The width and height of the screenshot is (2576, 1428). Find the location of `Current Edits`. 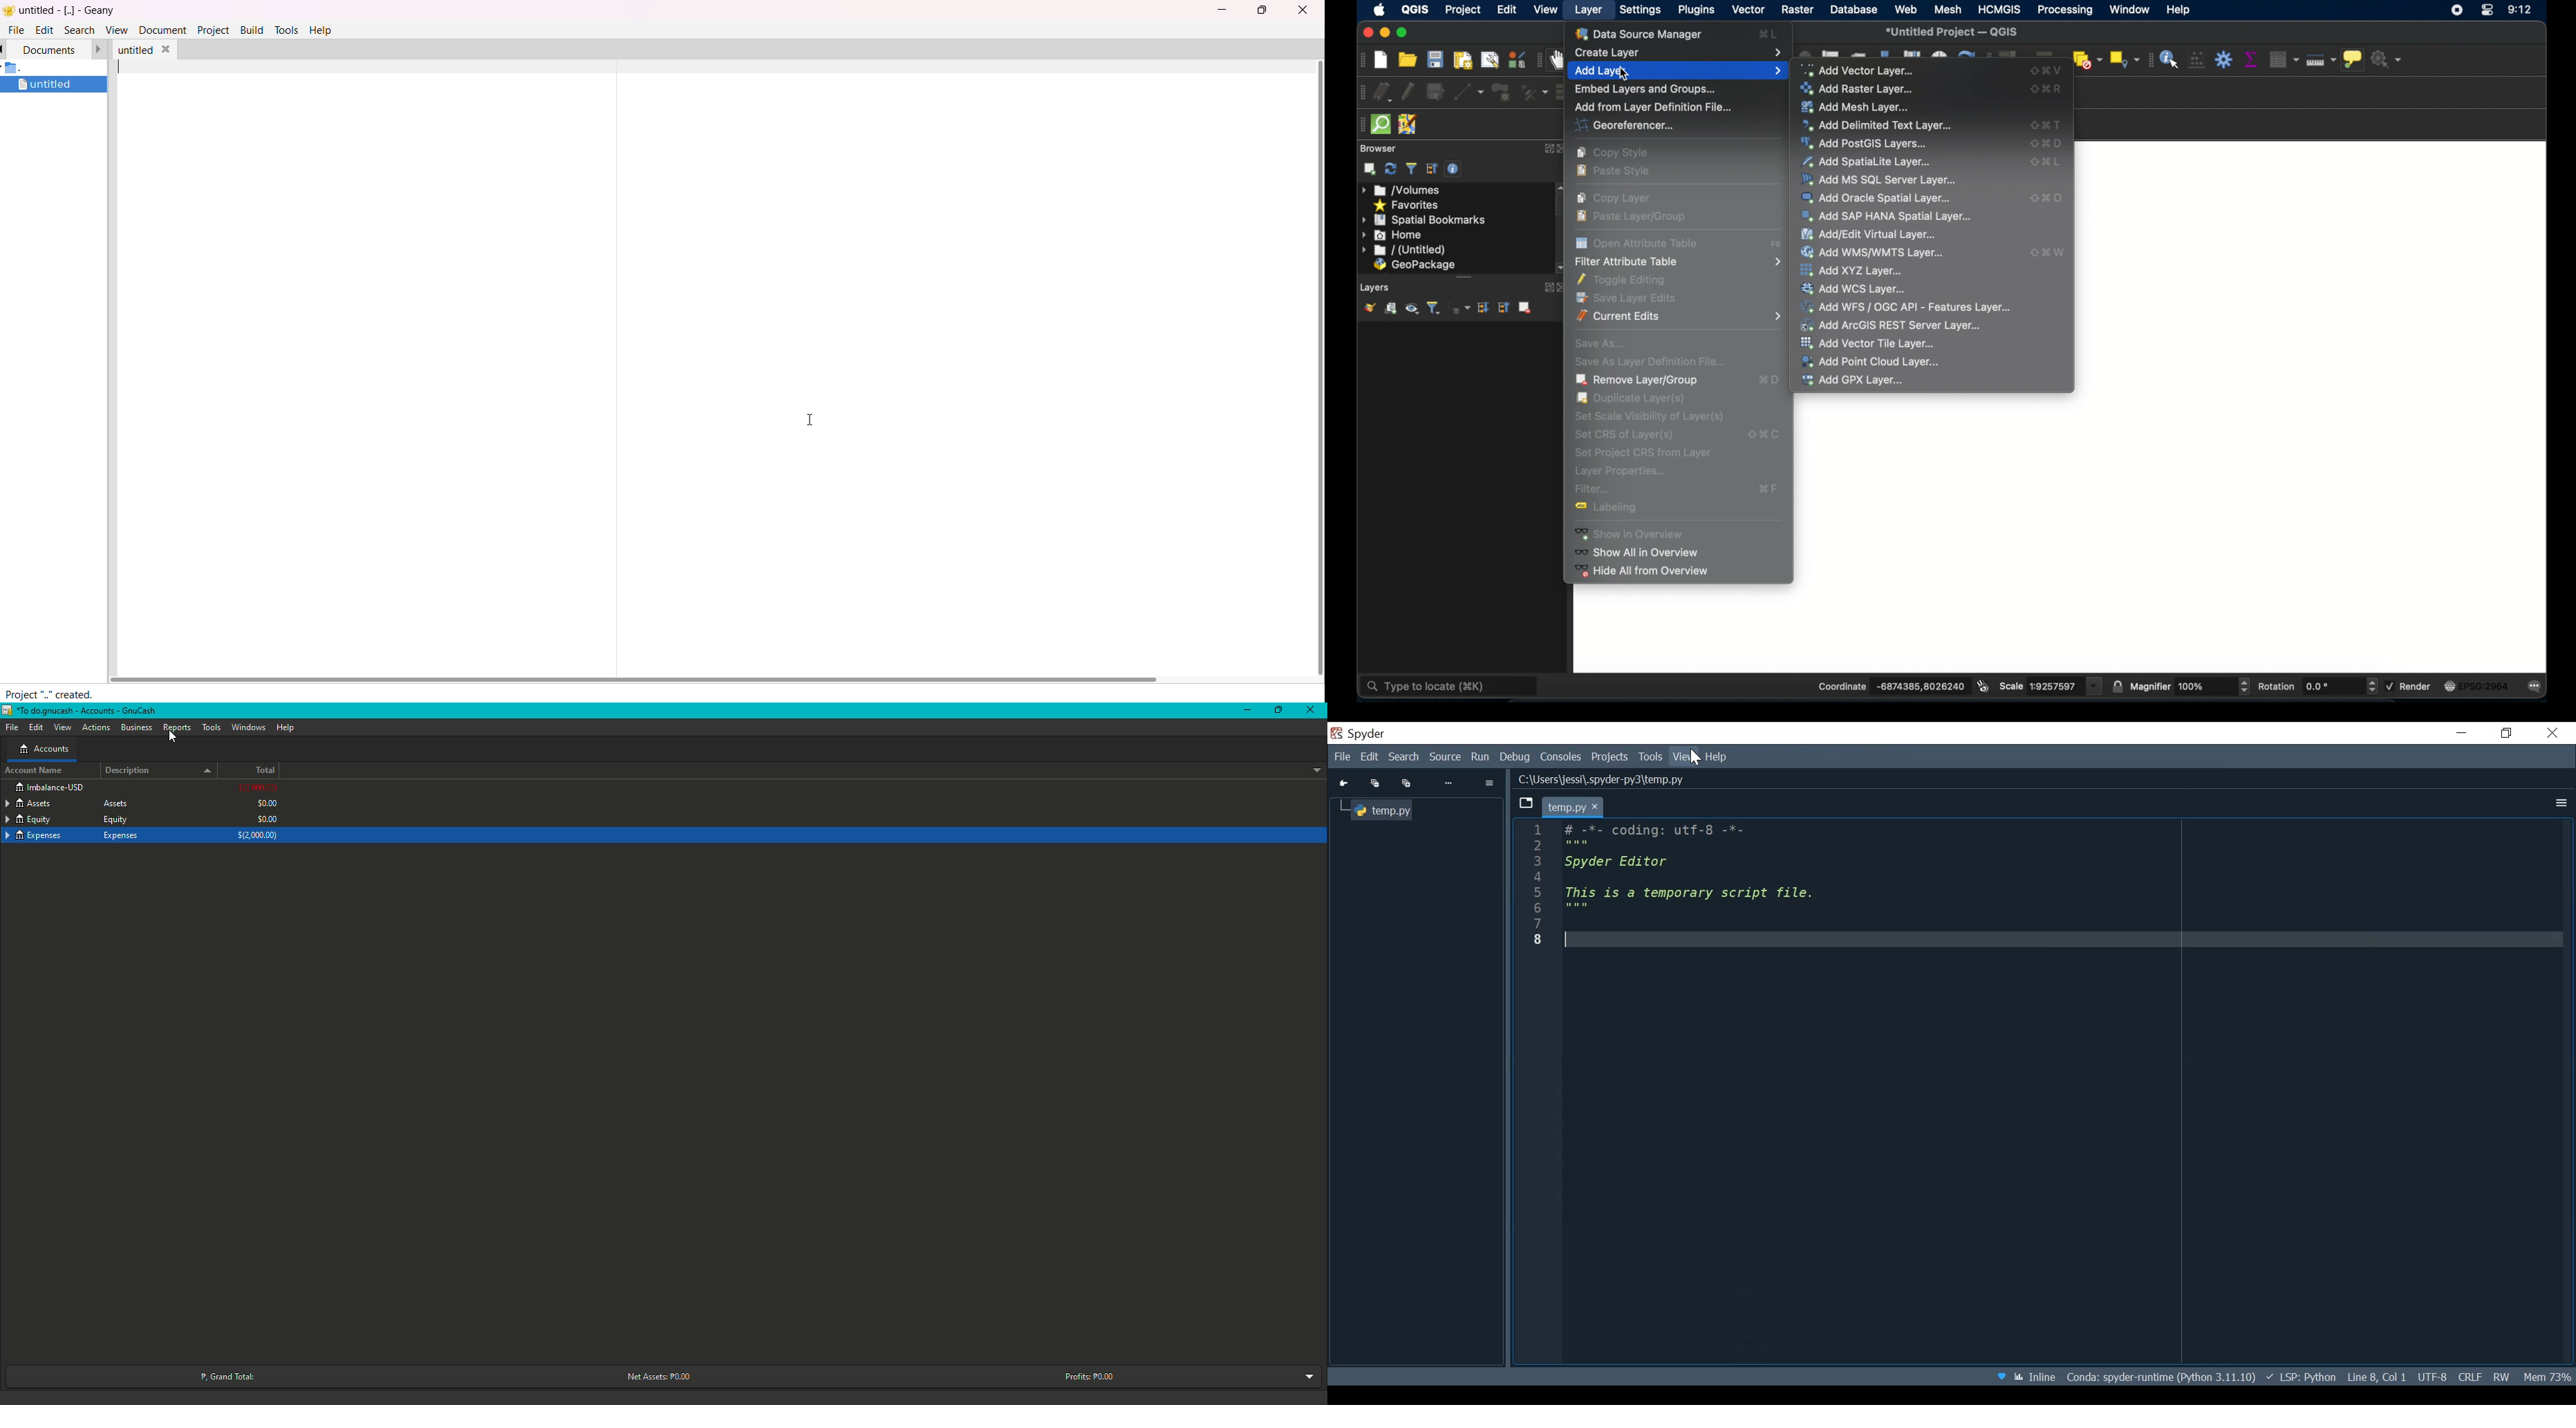

Current Edits is located at coordinates (1679, 317).